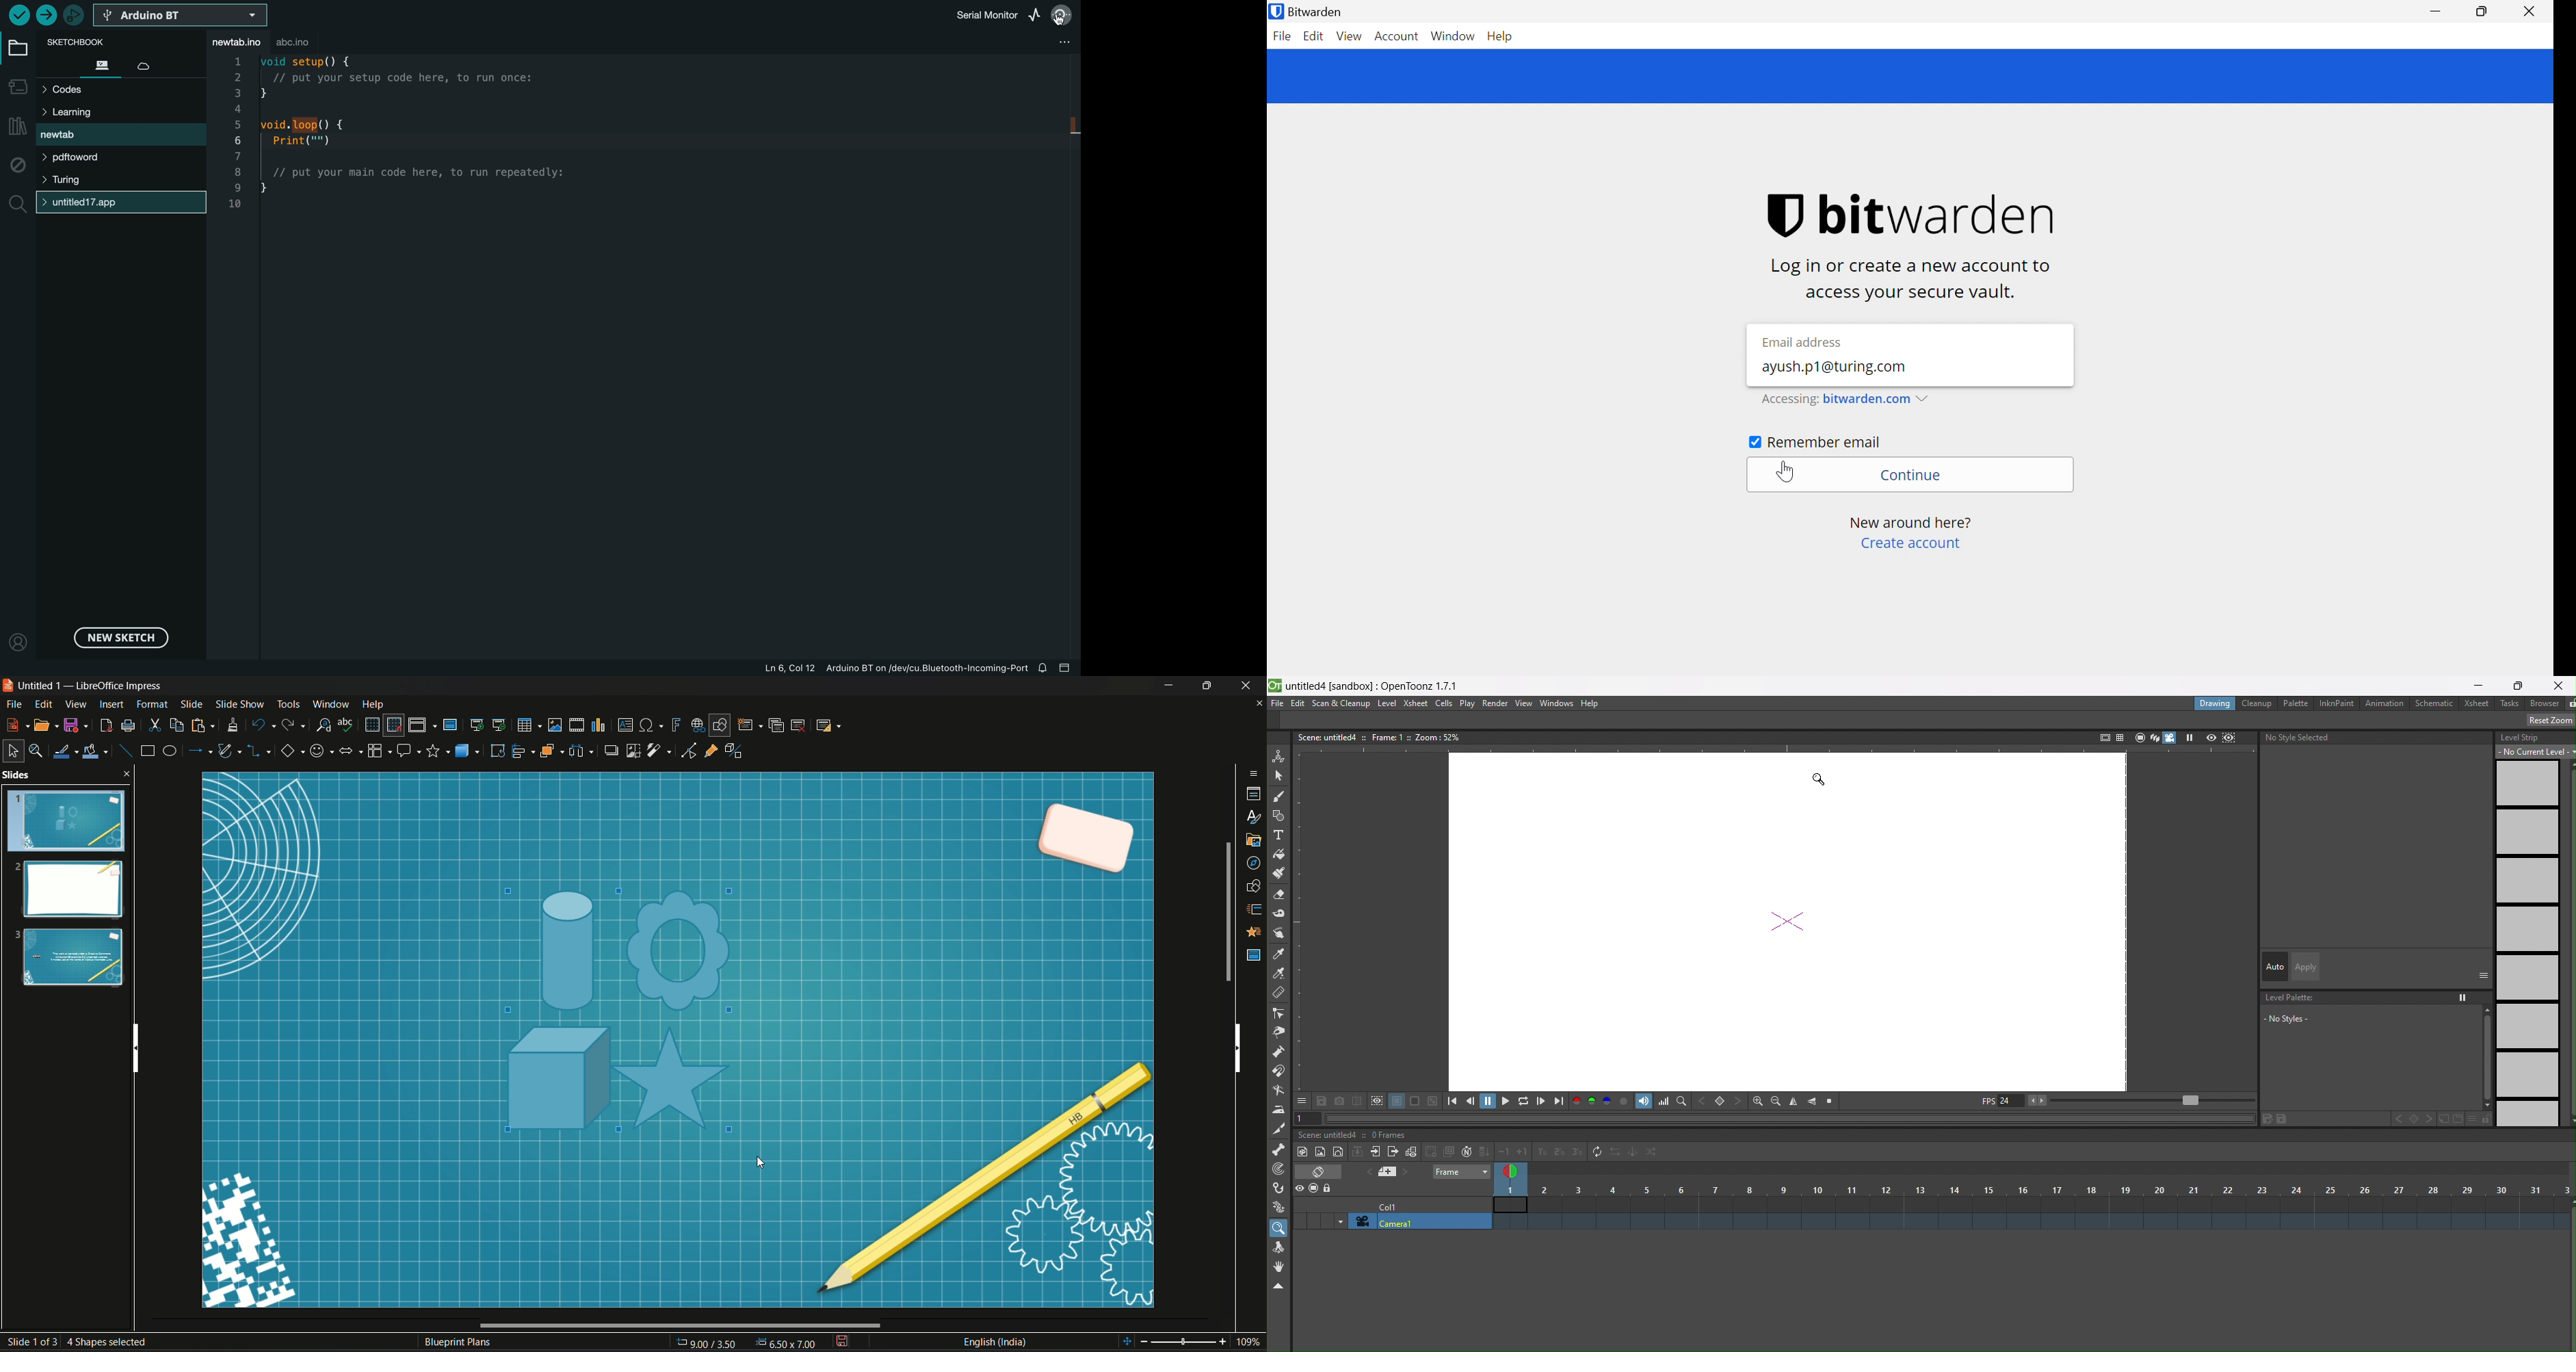 The image size is (2576, 1372). I want to click on Minimize/Maximize, so click(1206, 685).